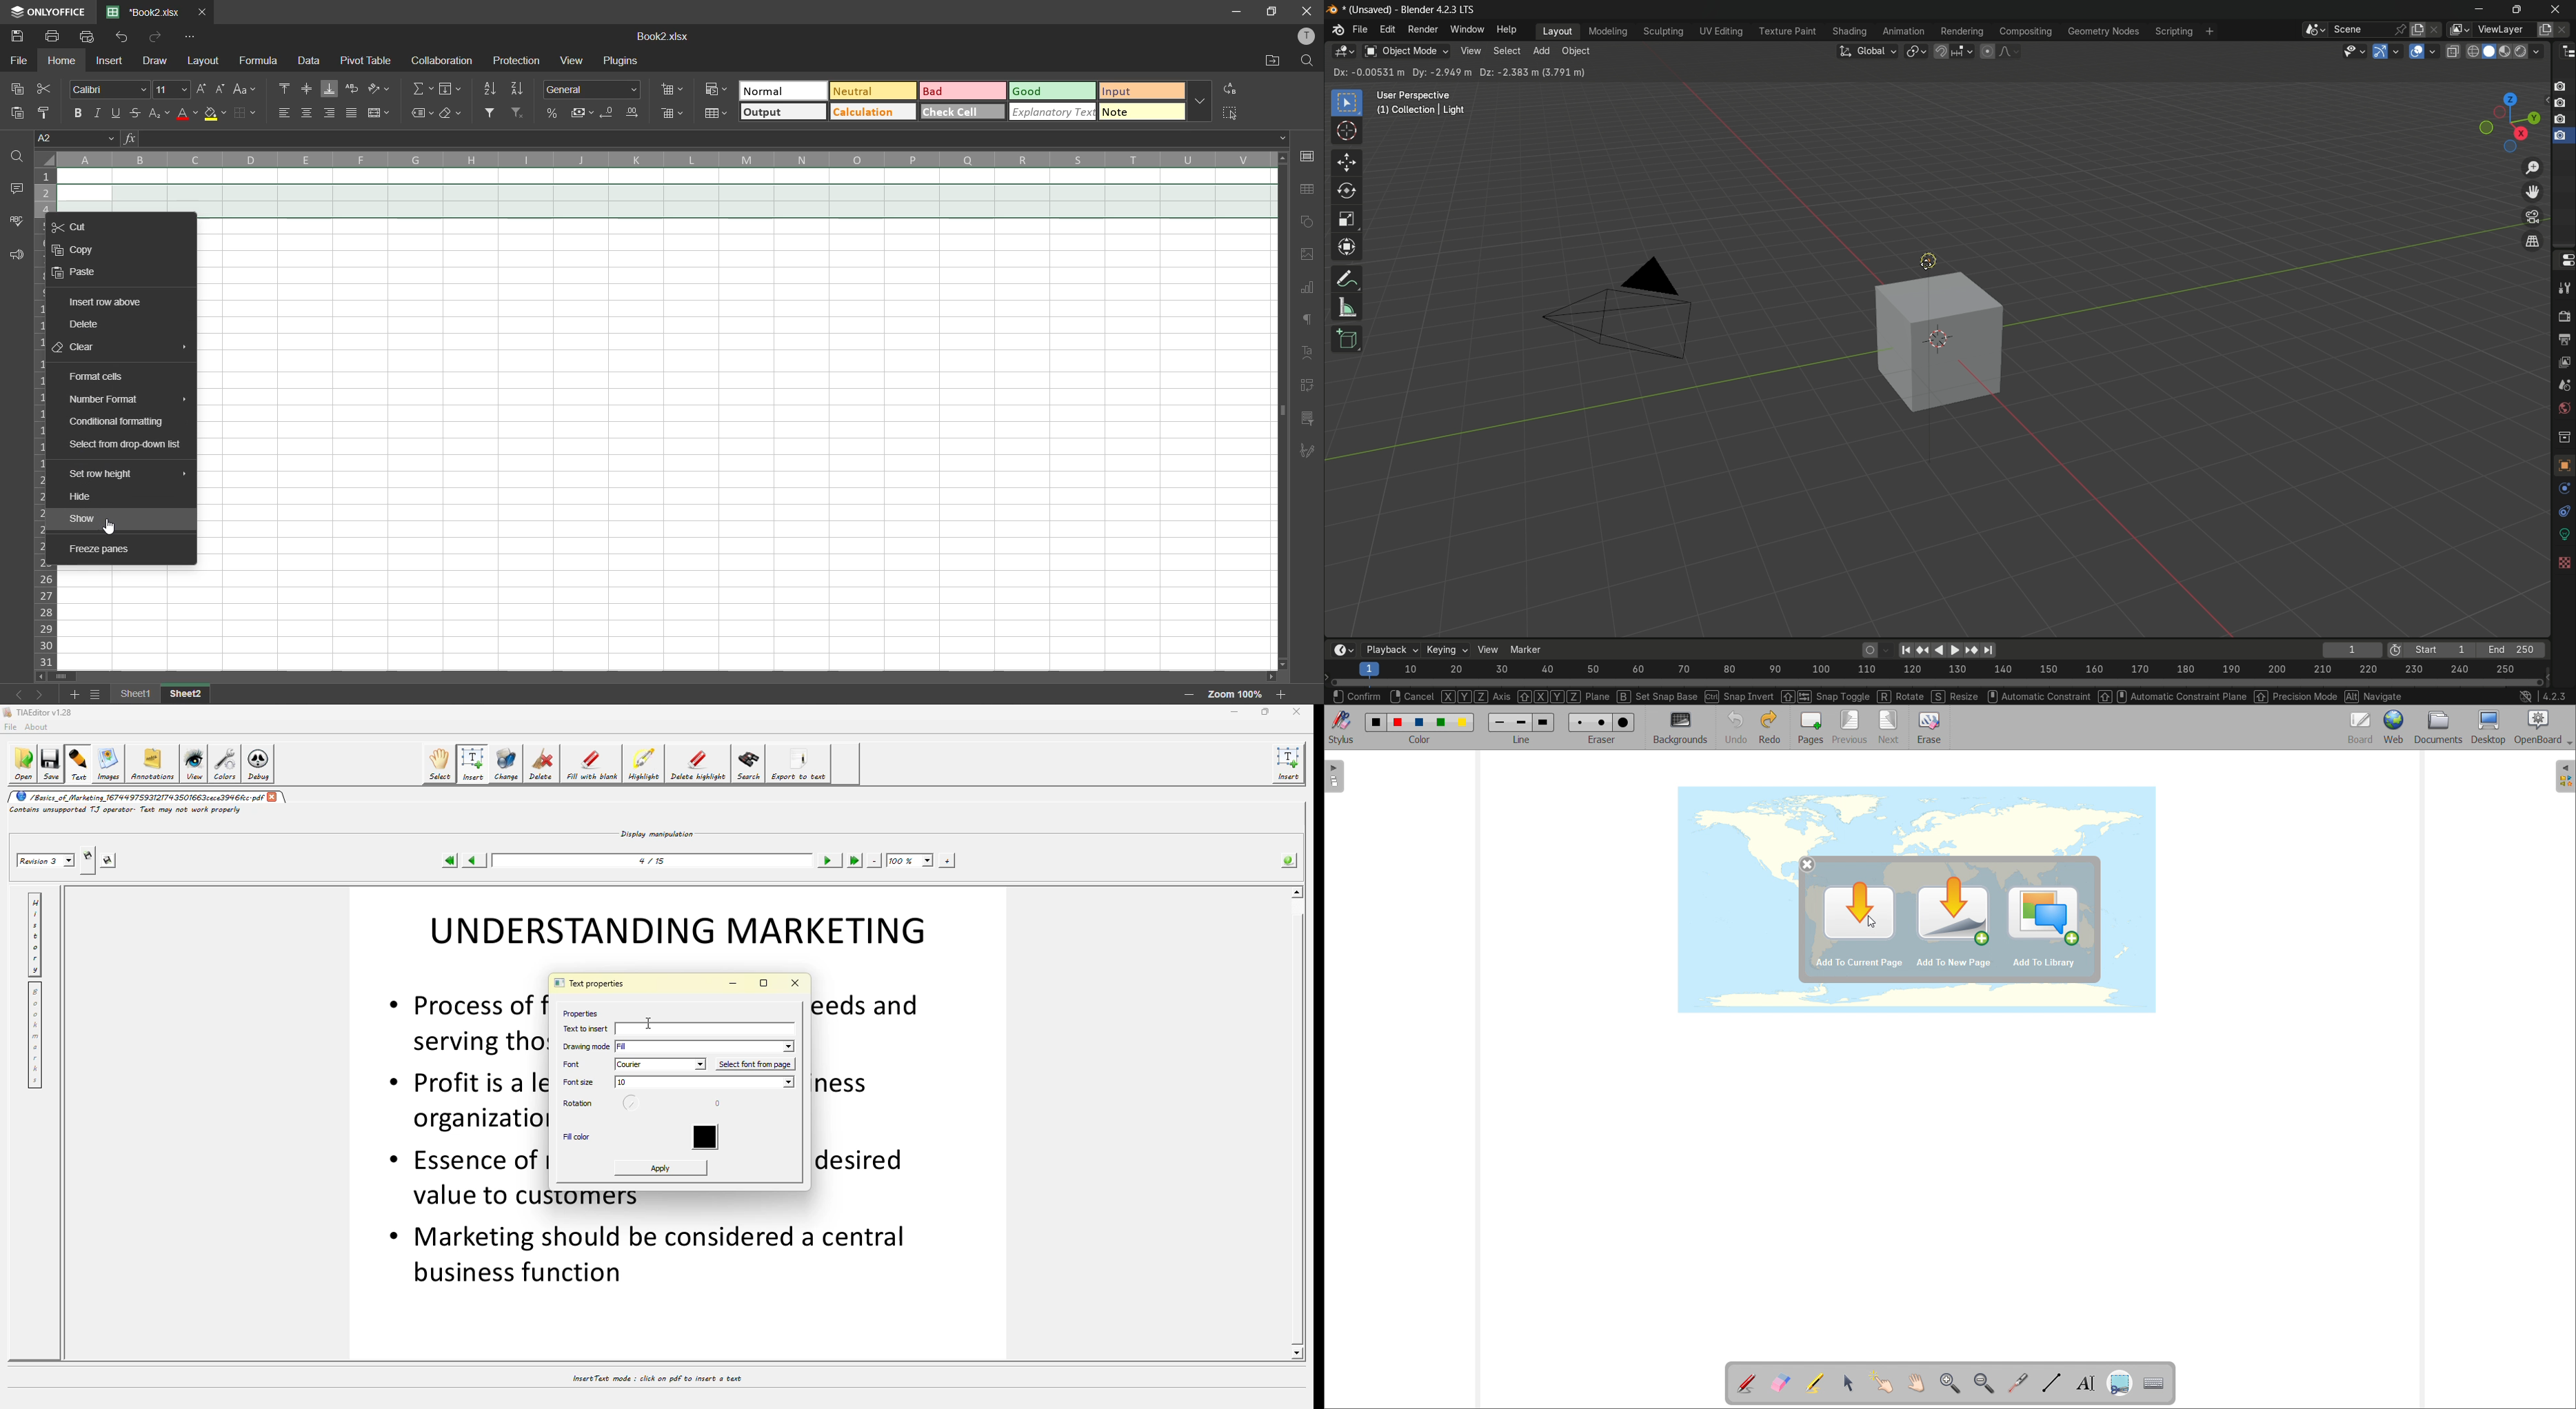 The width and height of the screenshot is (2576, 1428). What do you see at coordinates (308, 113) in the screenshot?
I see `align center` at bounding box center [308, 113].